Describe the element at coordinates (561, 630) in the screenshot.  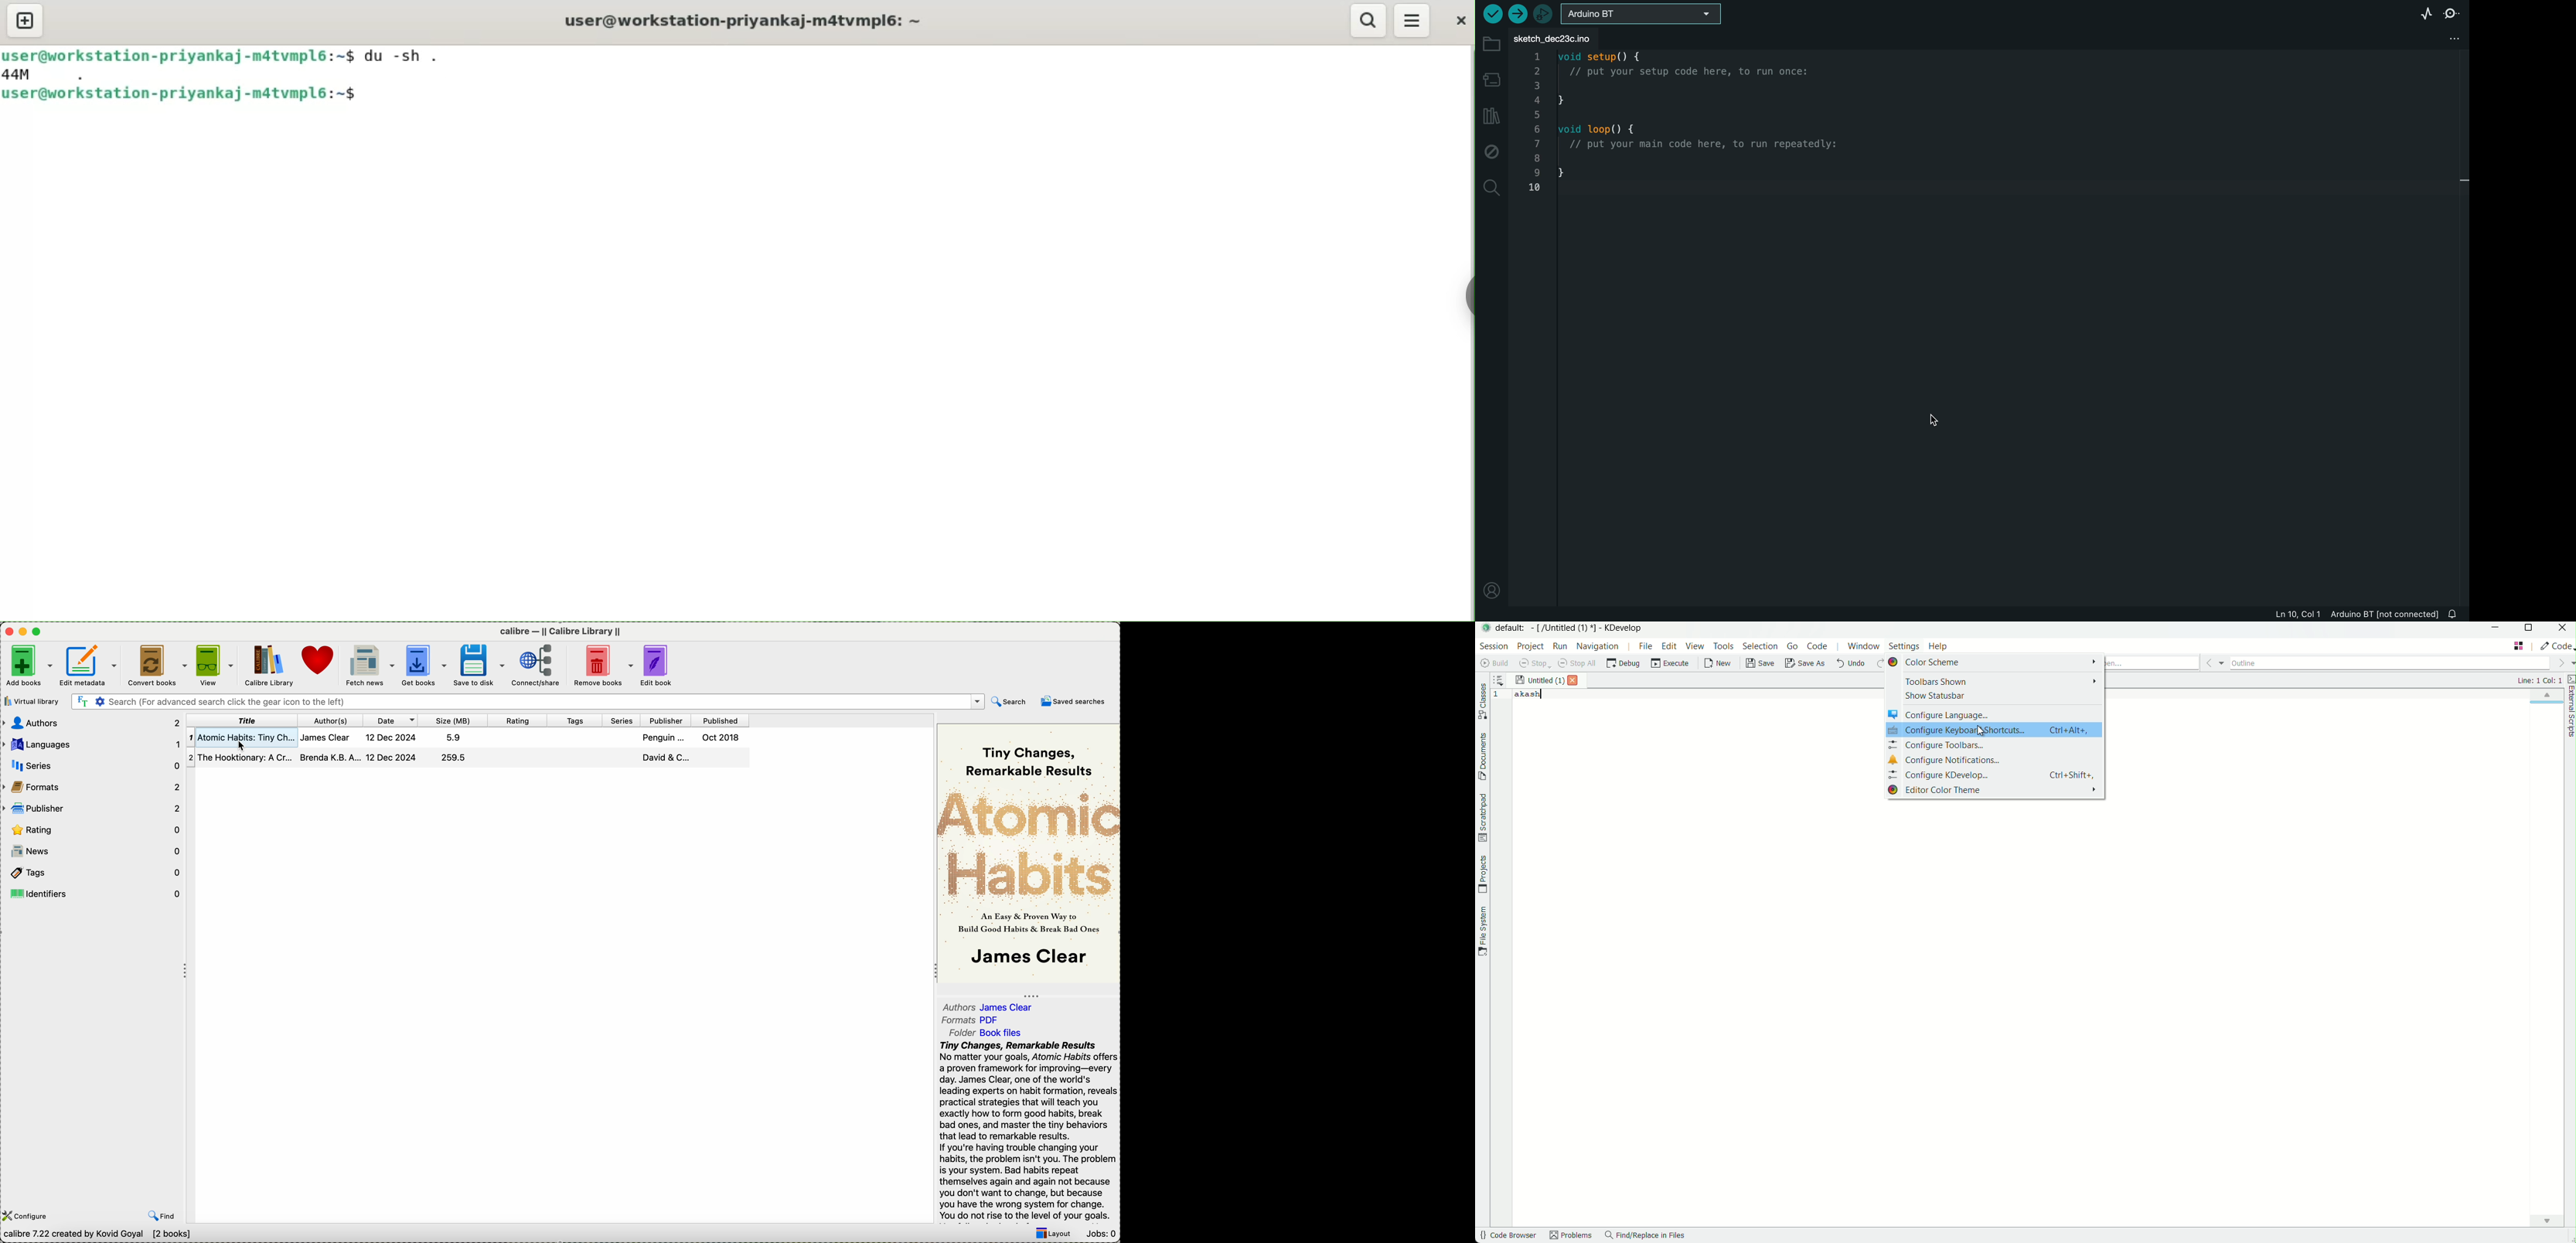
I see `calibre - || Calibre Library ||` at that location.